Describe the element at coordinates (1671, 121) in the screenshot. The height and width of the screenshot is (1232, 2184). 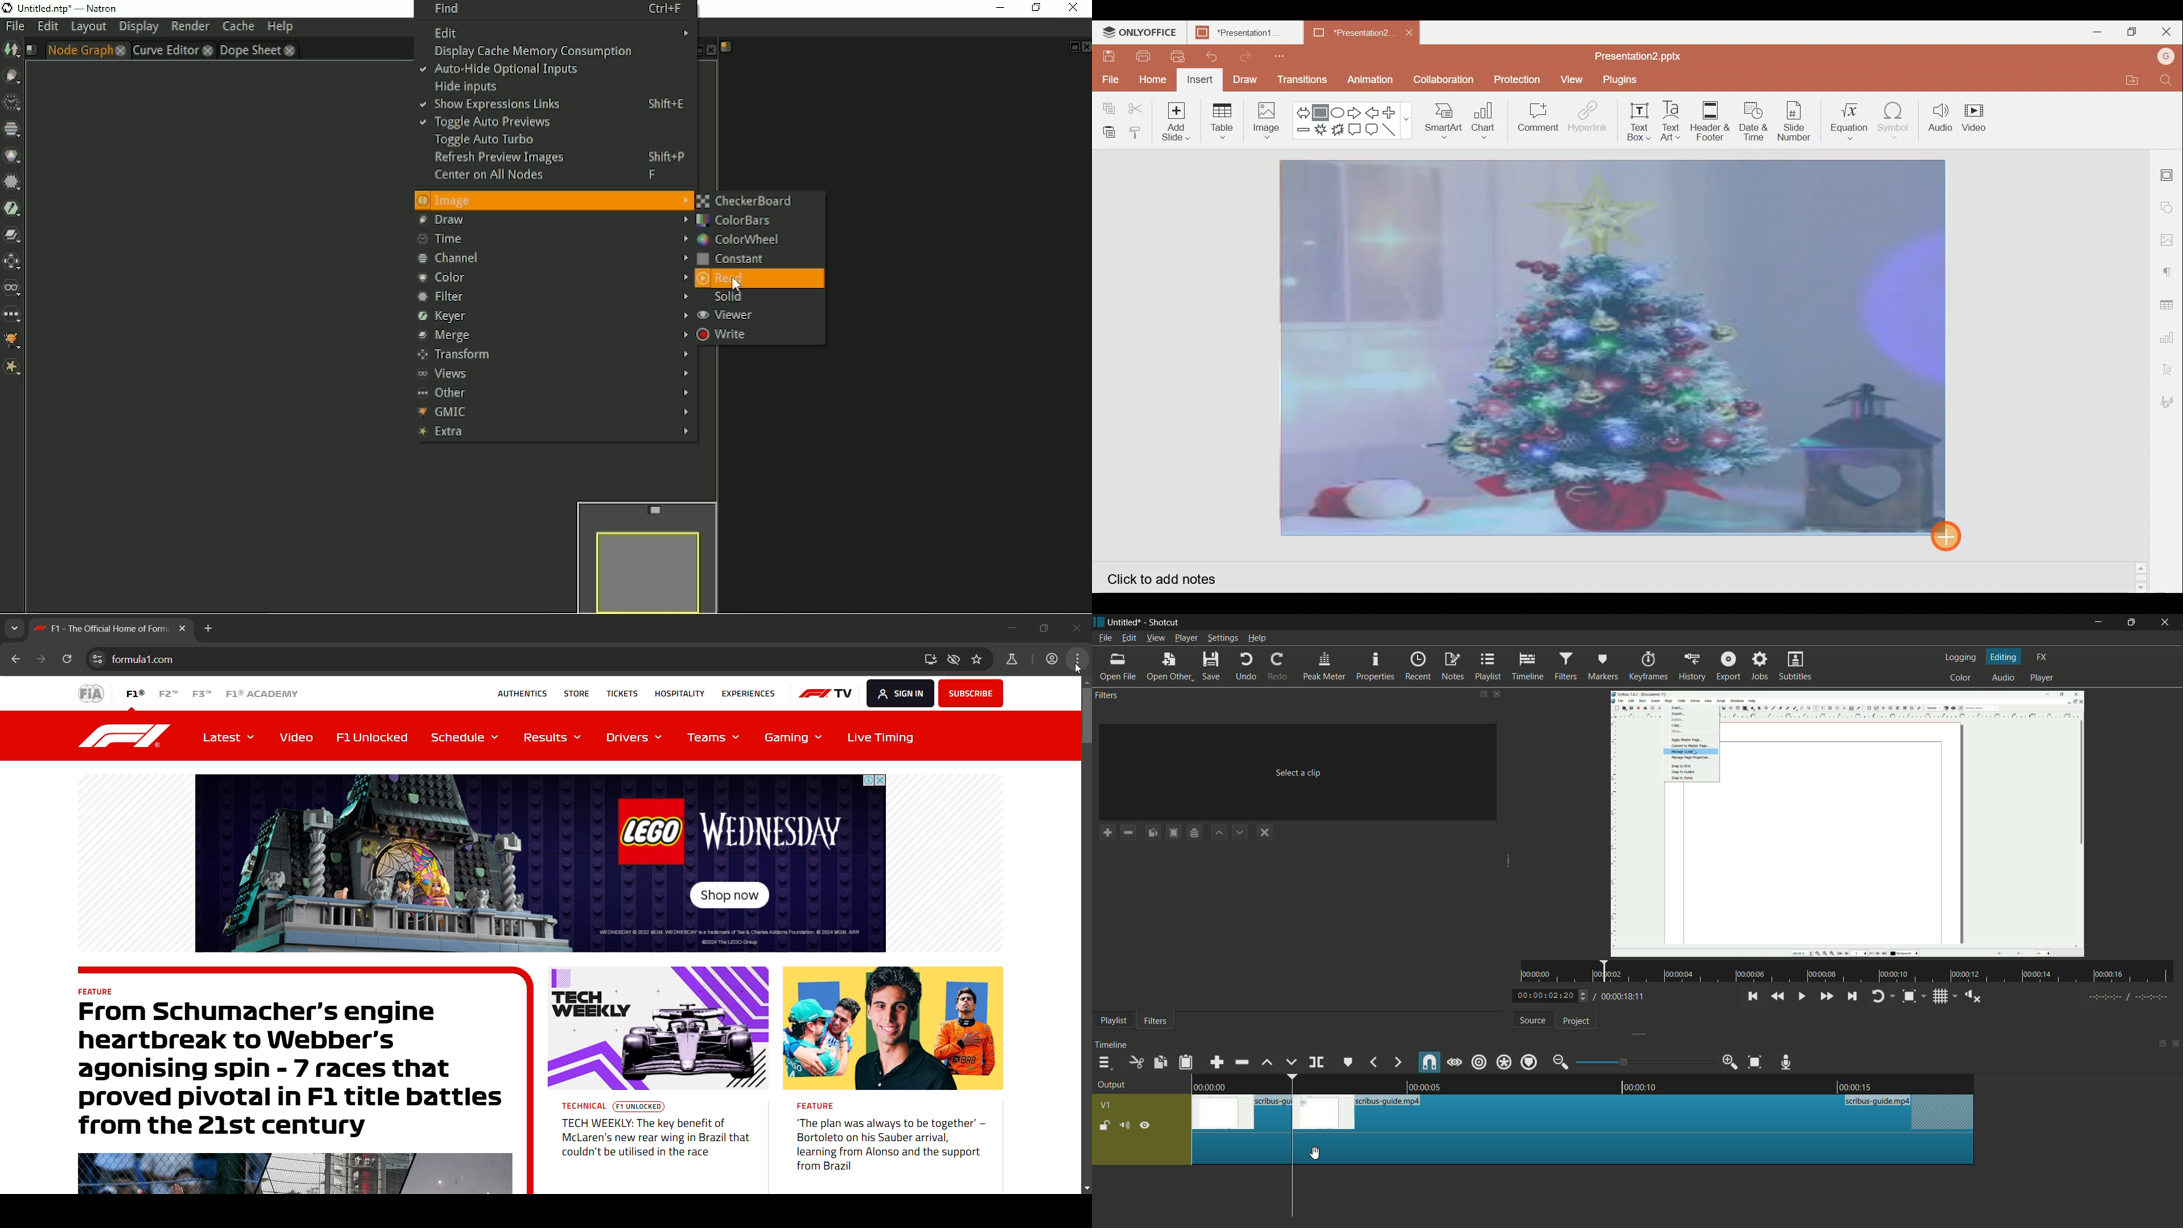
I see `Text Art` at that location.